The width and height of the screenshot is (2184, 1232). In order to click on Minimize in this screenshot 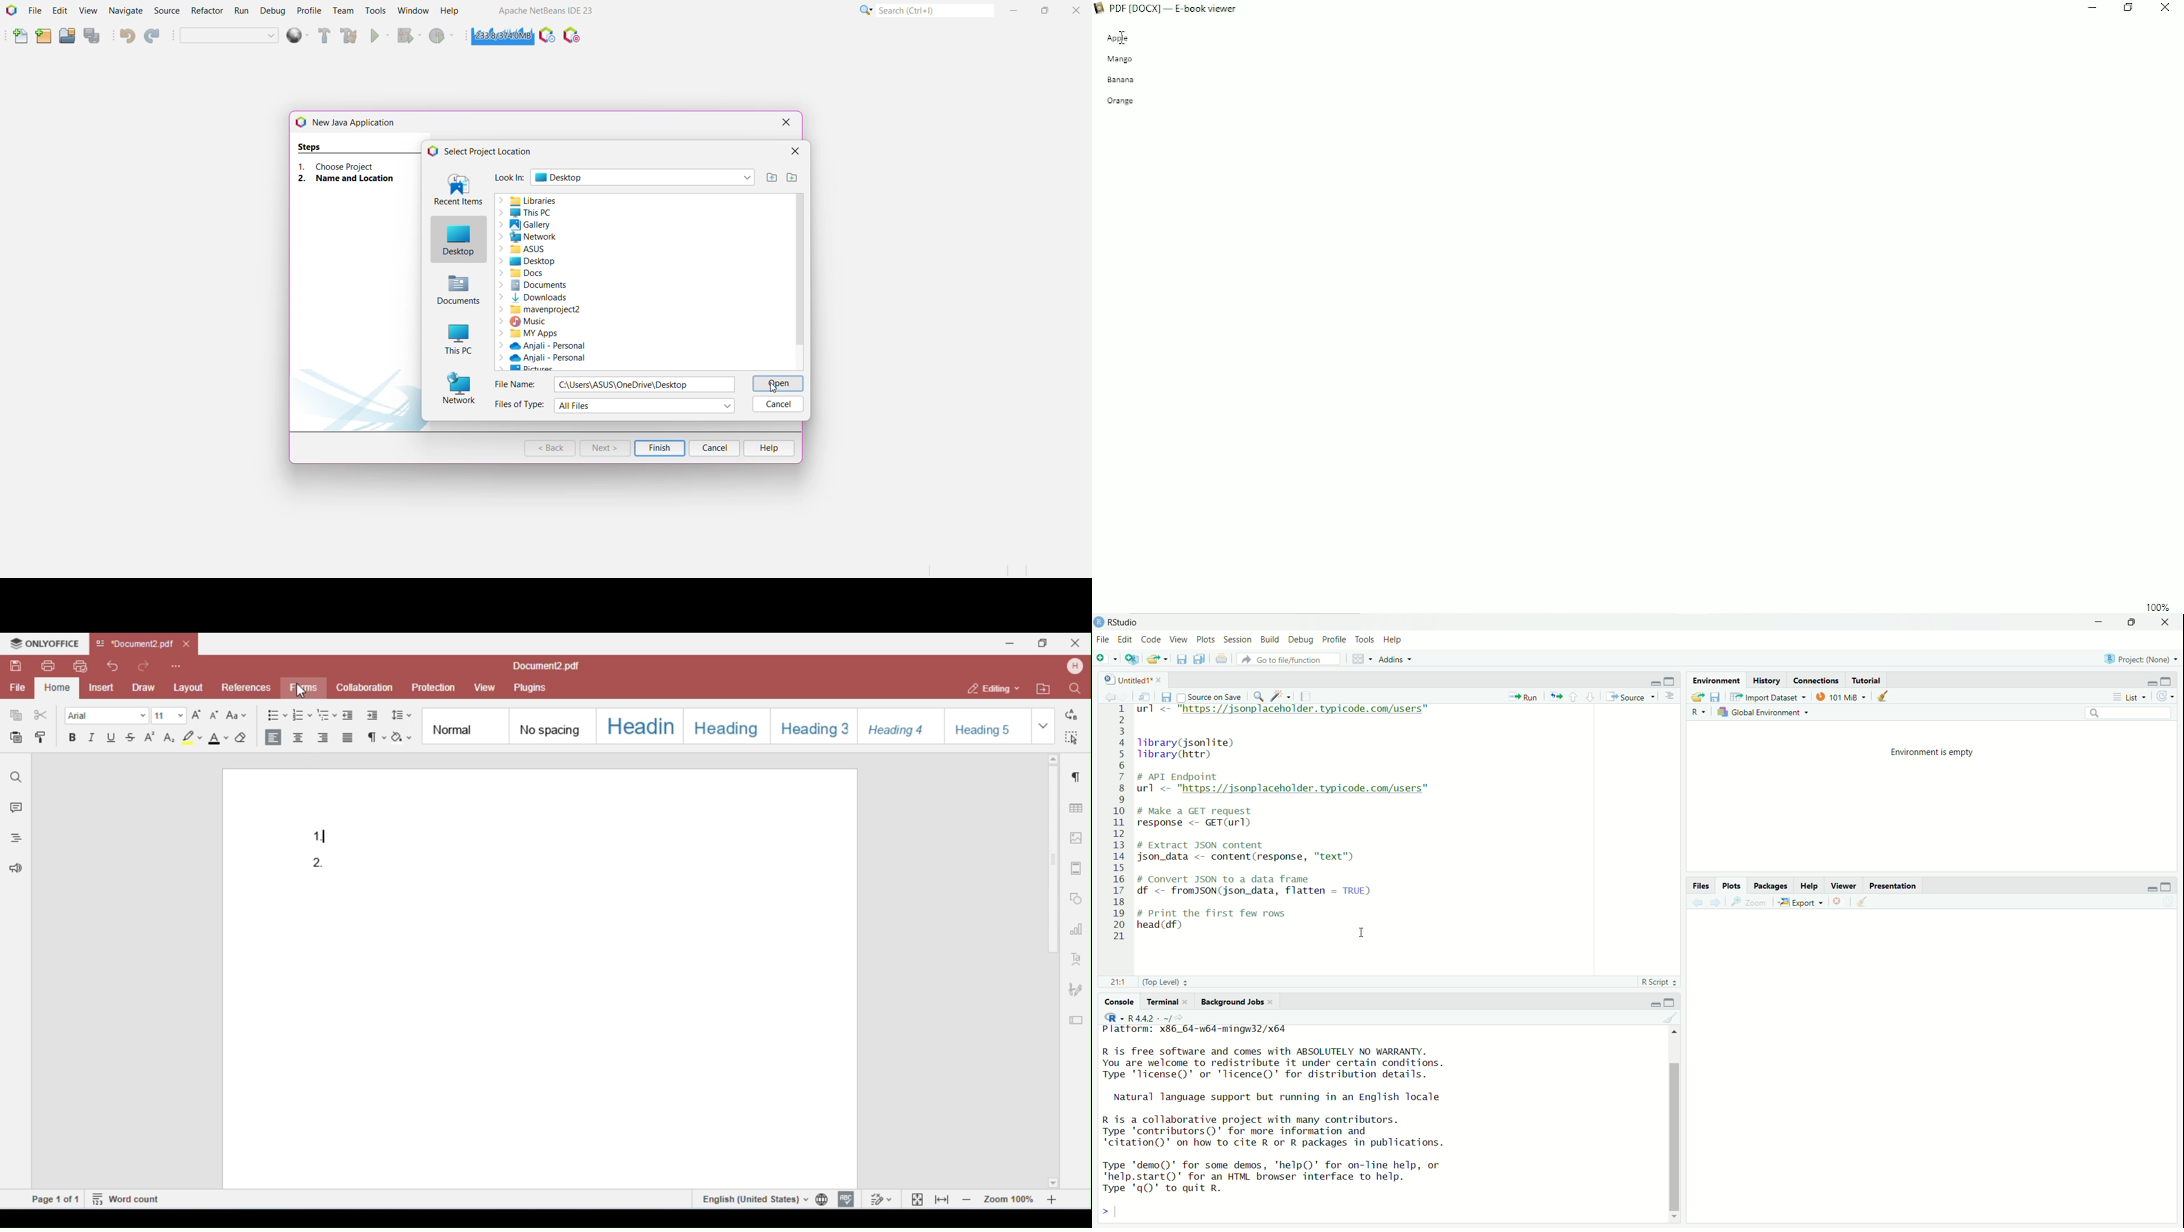, I will do `click(1654, 682)`.